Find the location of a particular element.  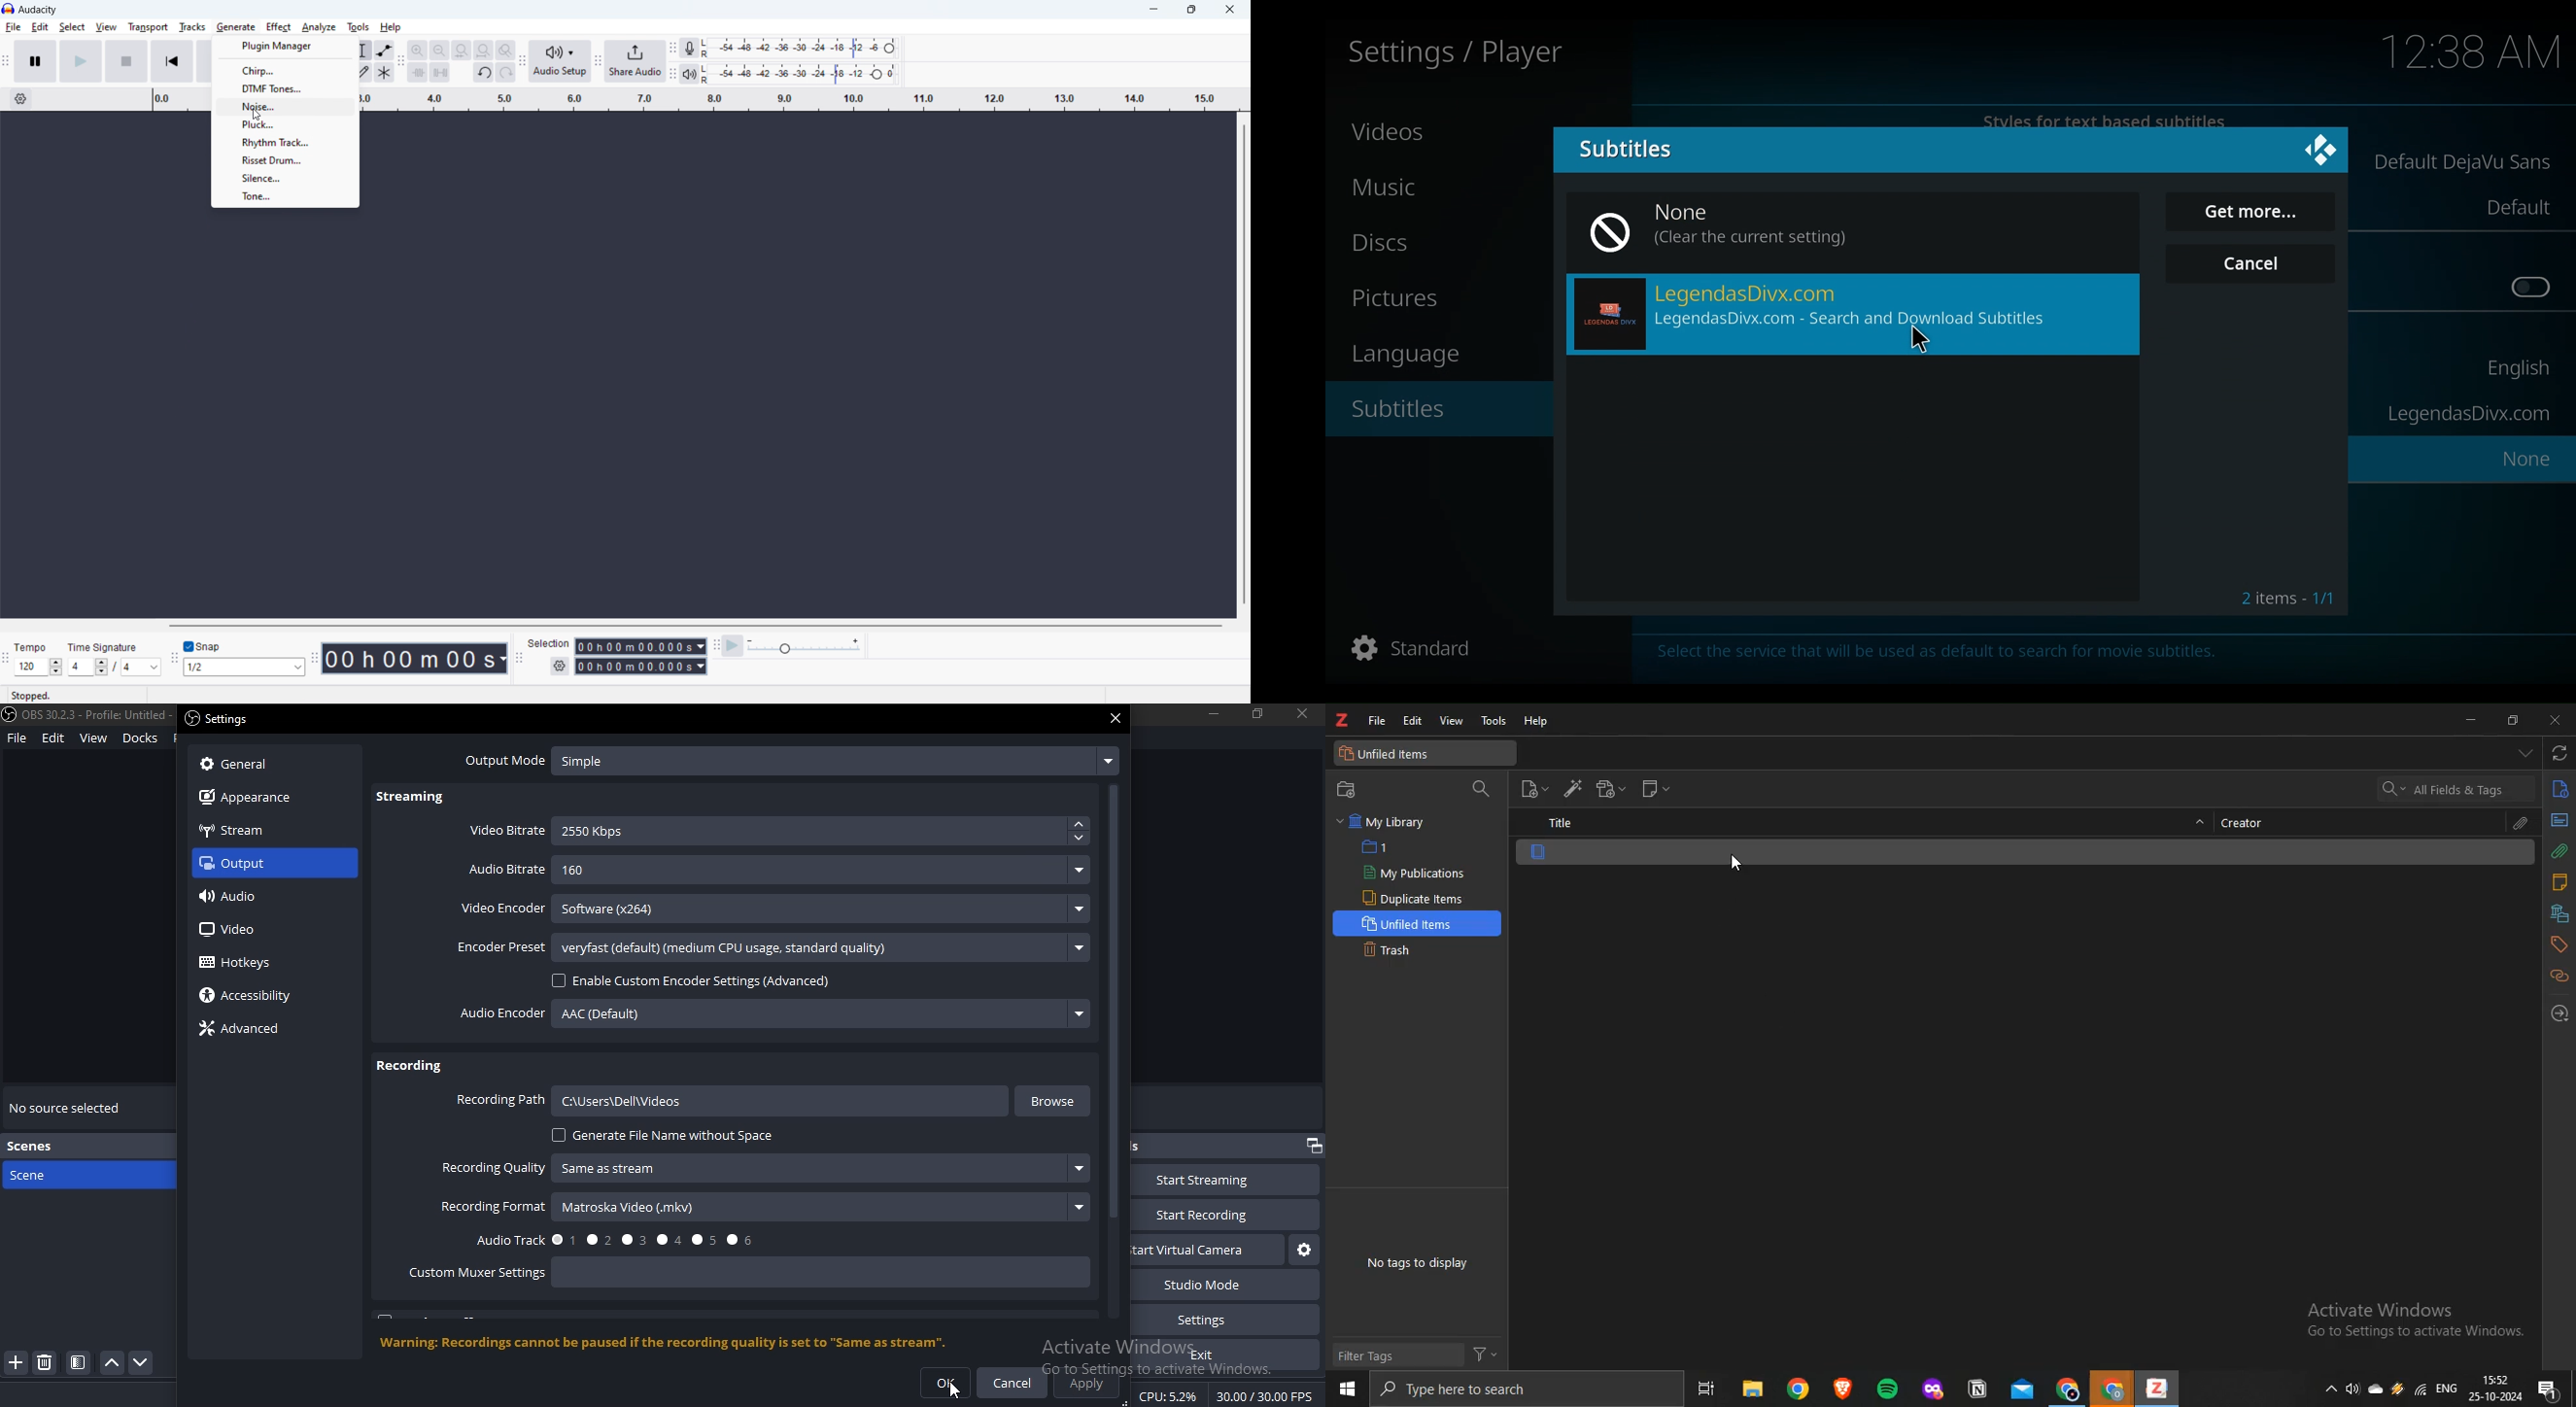

settings is located at coordinates (222, 719).